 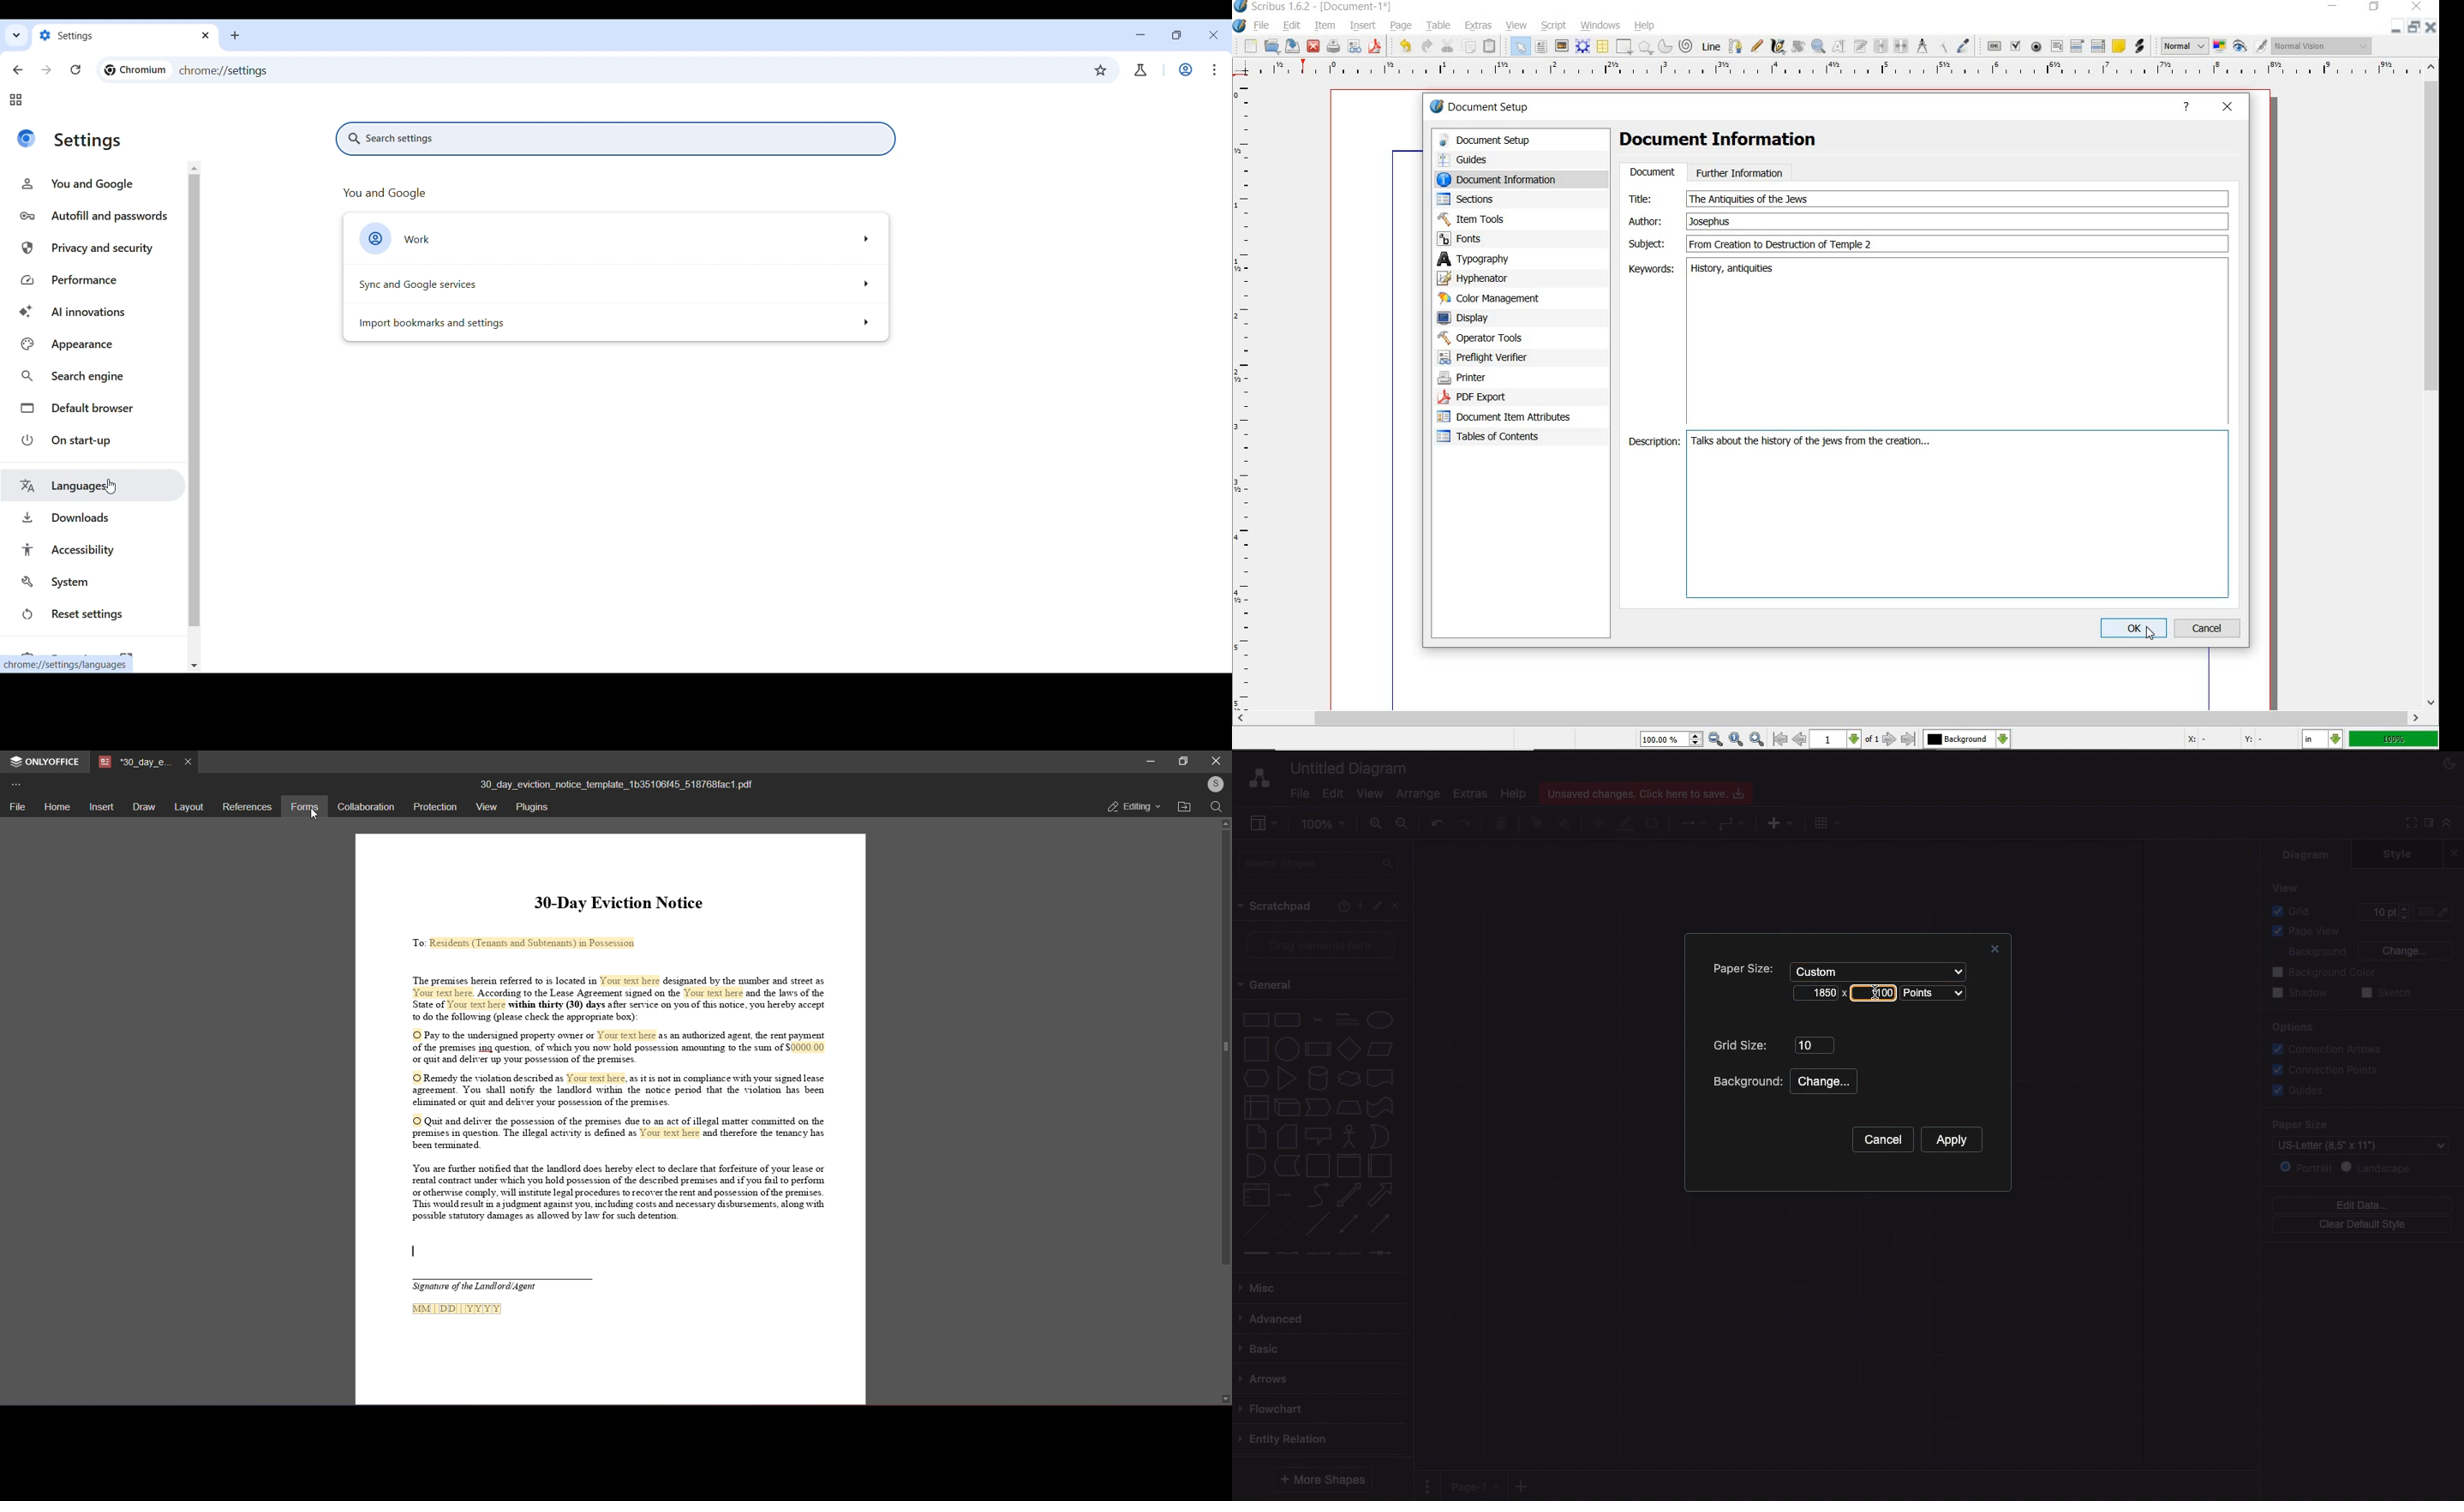 I want to click on System, so click(x=95, y=583).